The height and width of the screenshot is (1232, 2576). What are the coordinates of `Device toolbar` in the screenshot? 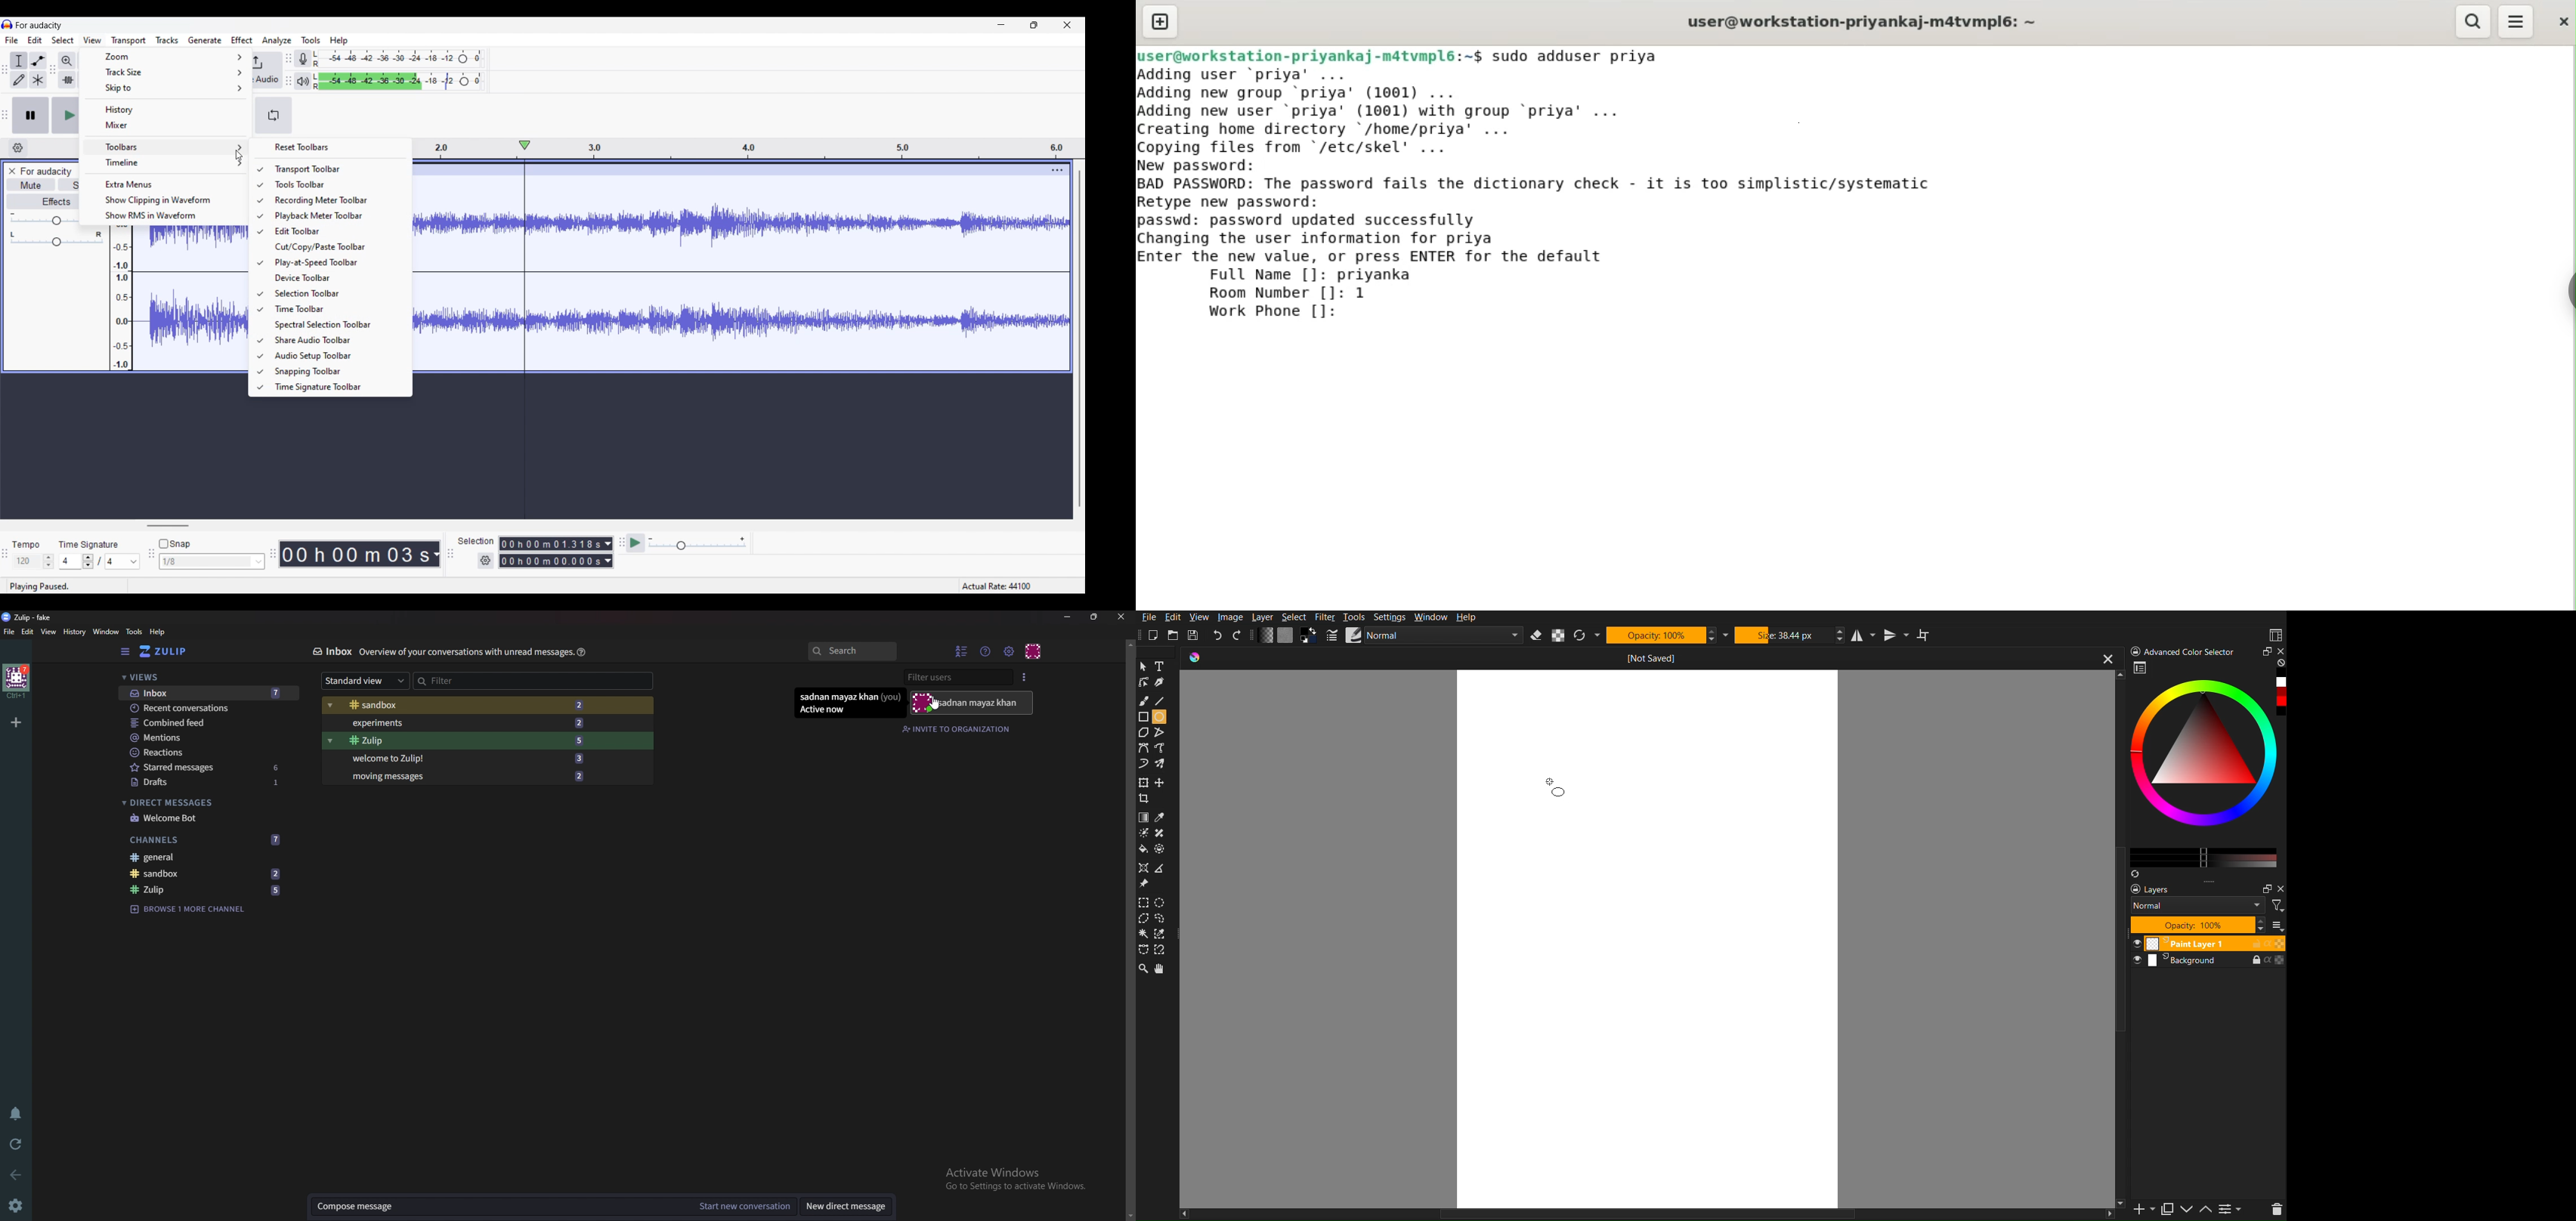 It's located at (335, 278).